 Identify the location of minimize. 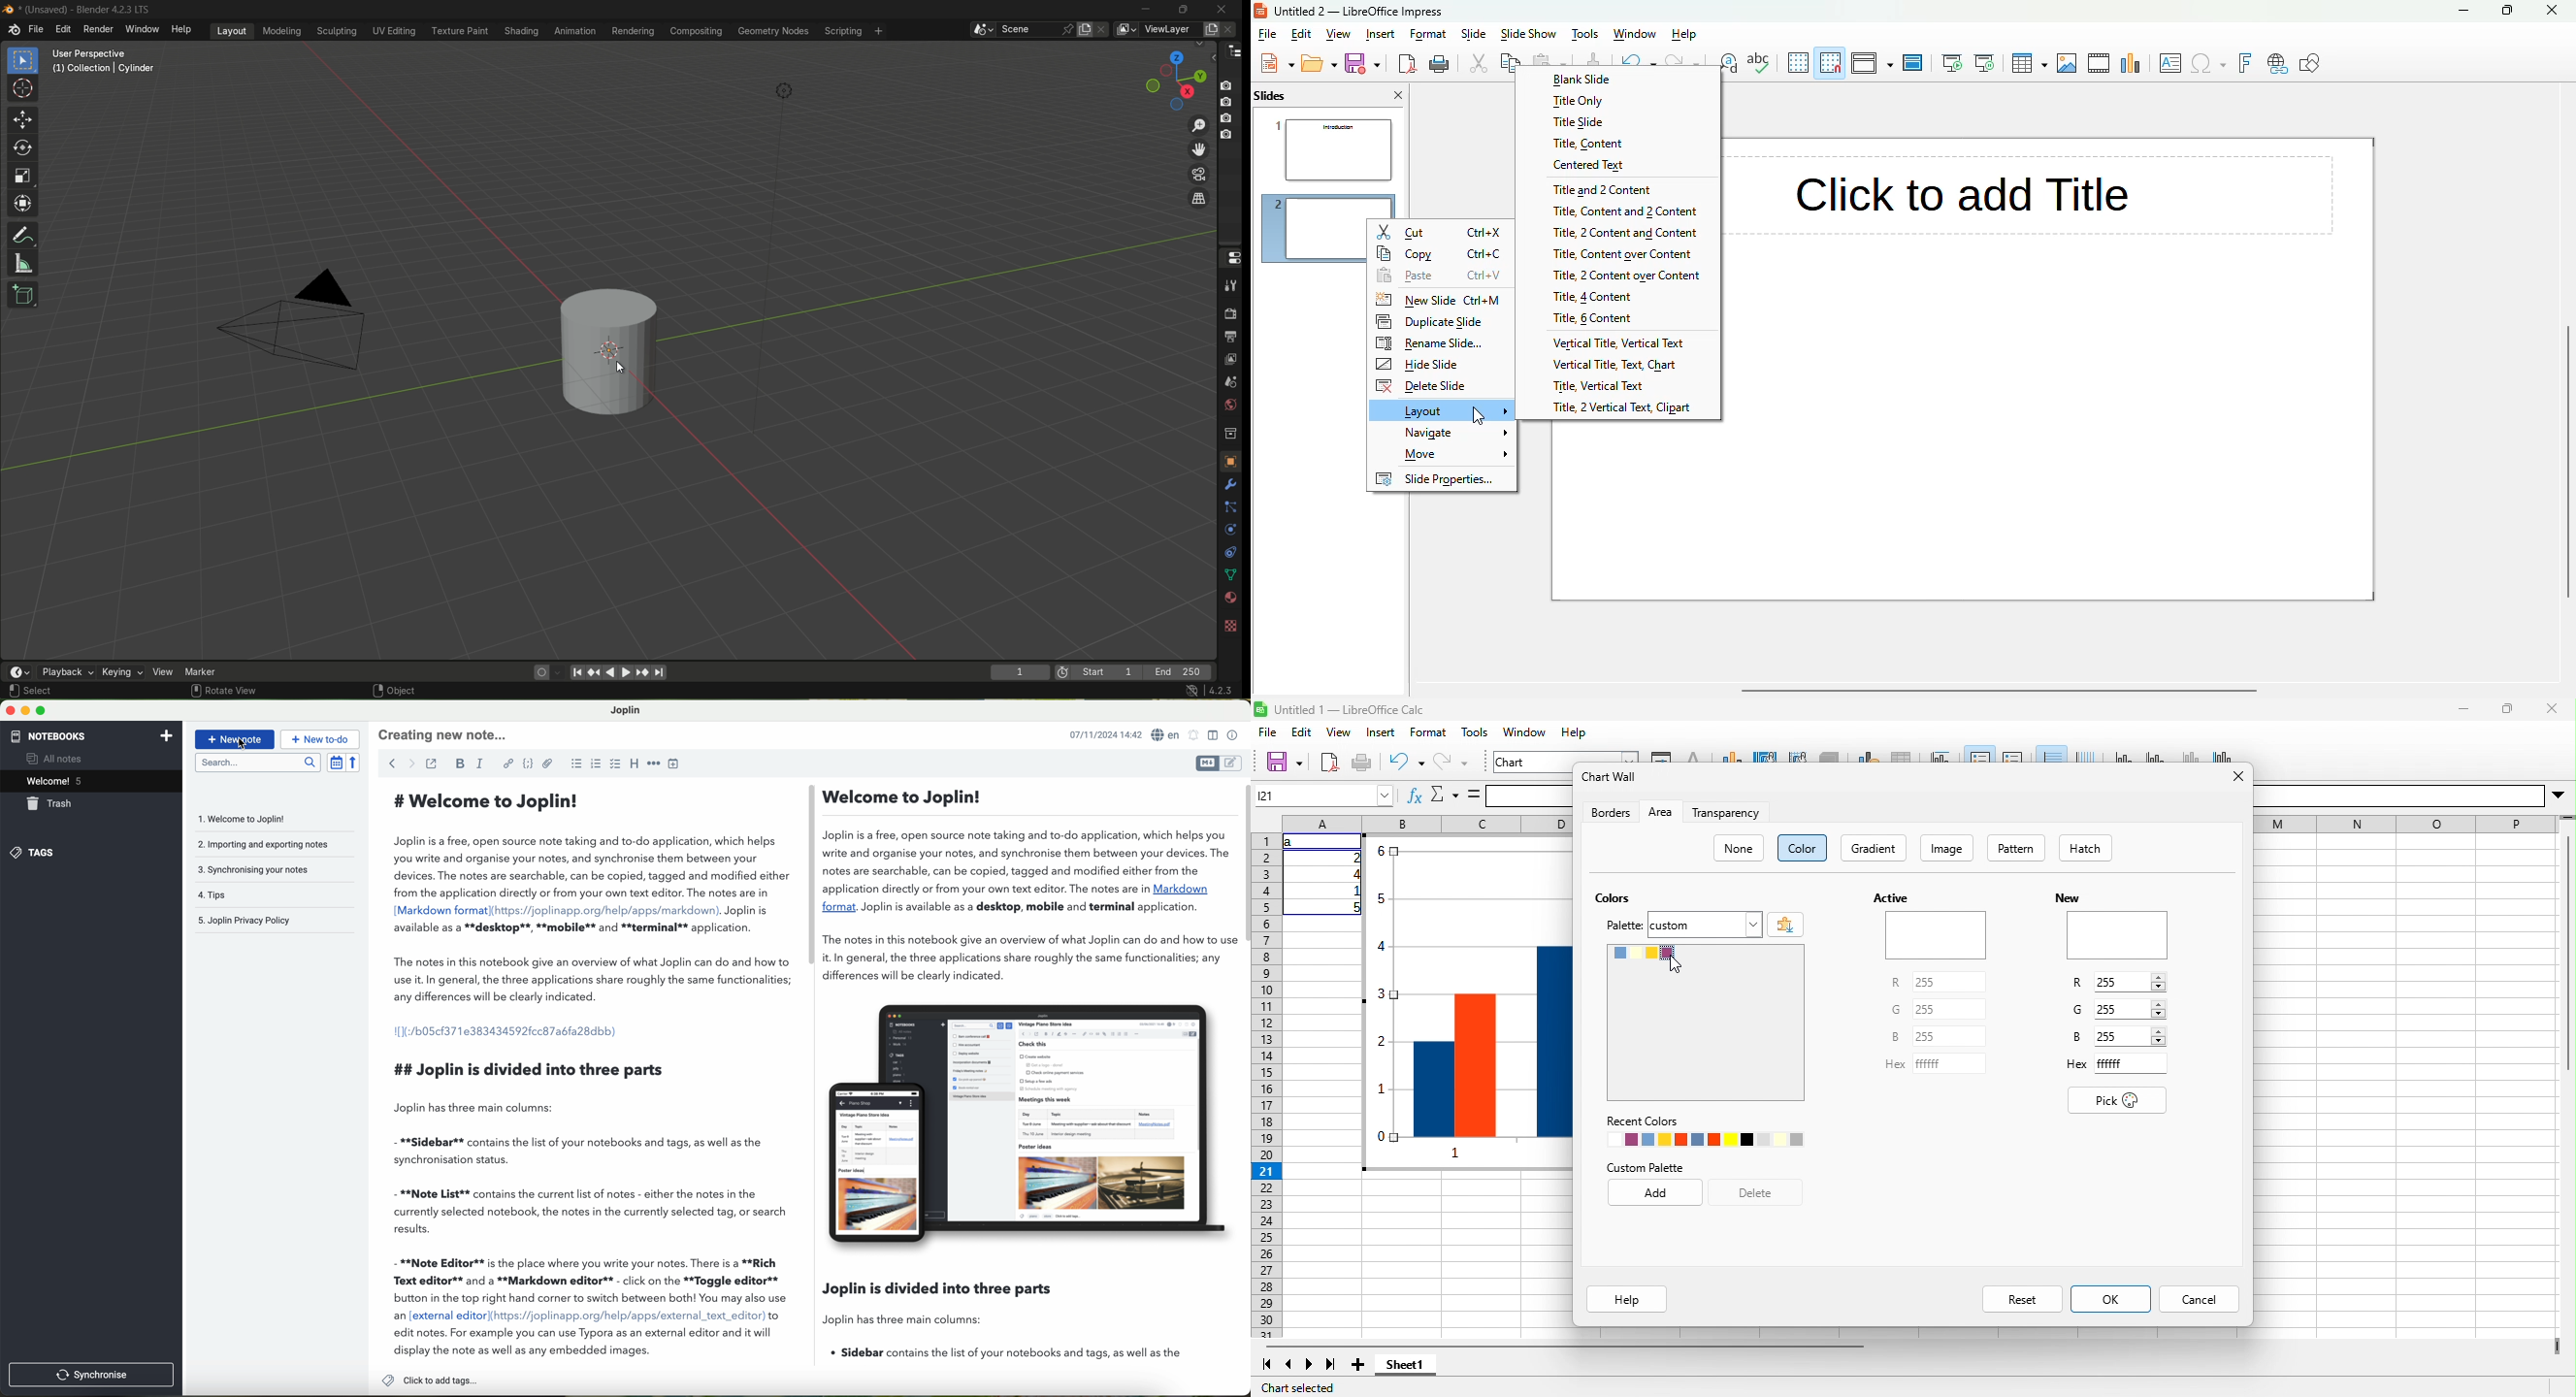
(25, 713).